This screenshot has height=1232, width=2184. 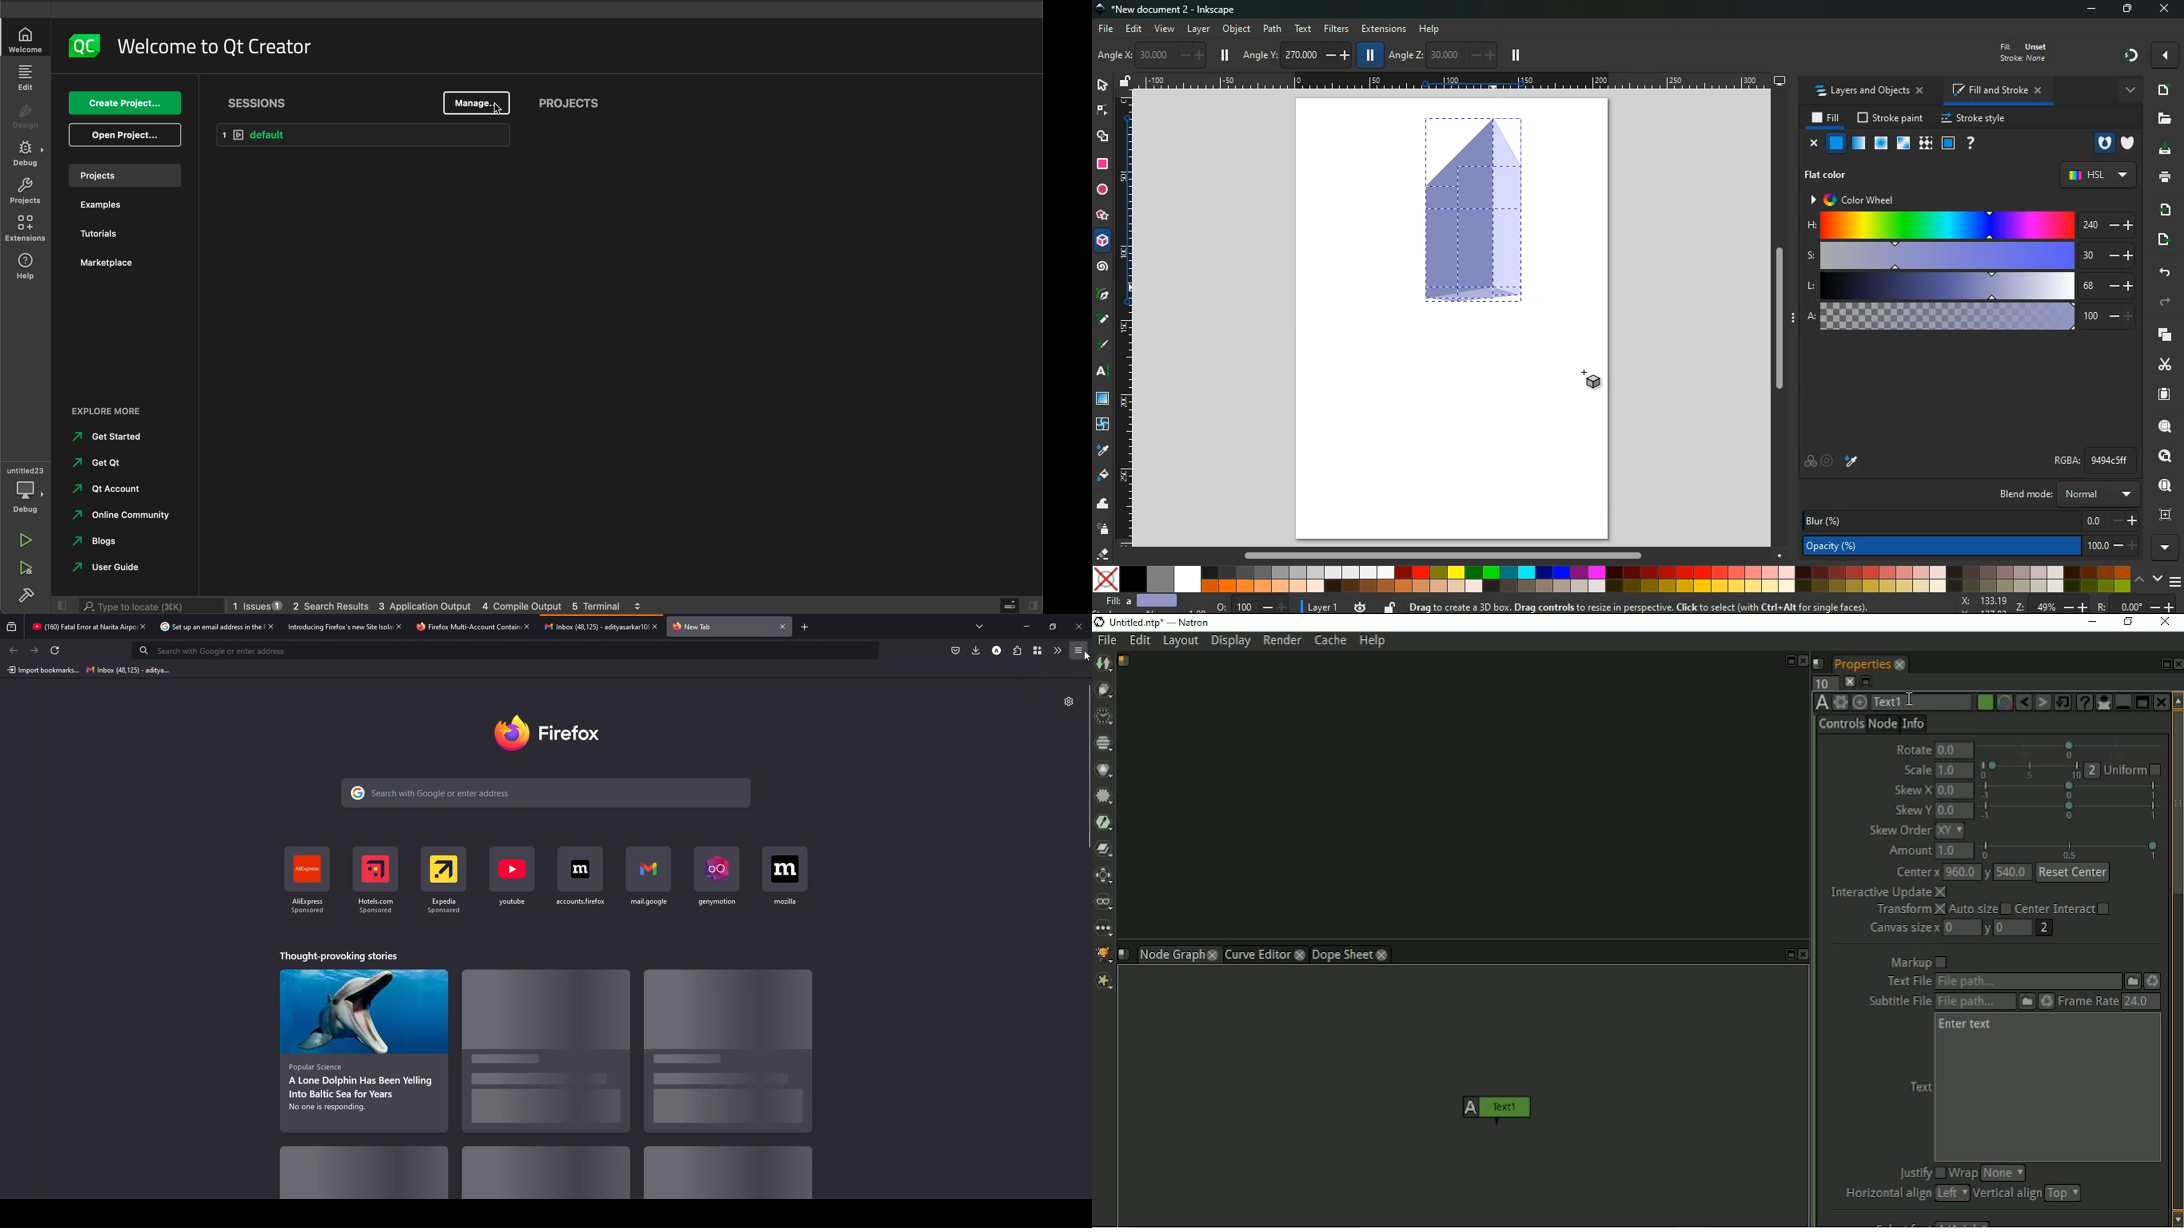 I want to click on refresh, so click(x=56, y=650).